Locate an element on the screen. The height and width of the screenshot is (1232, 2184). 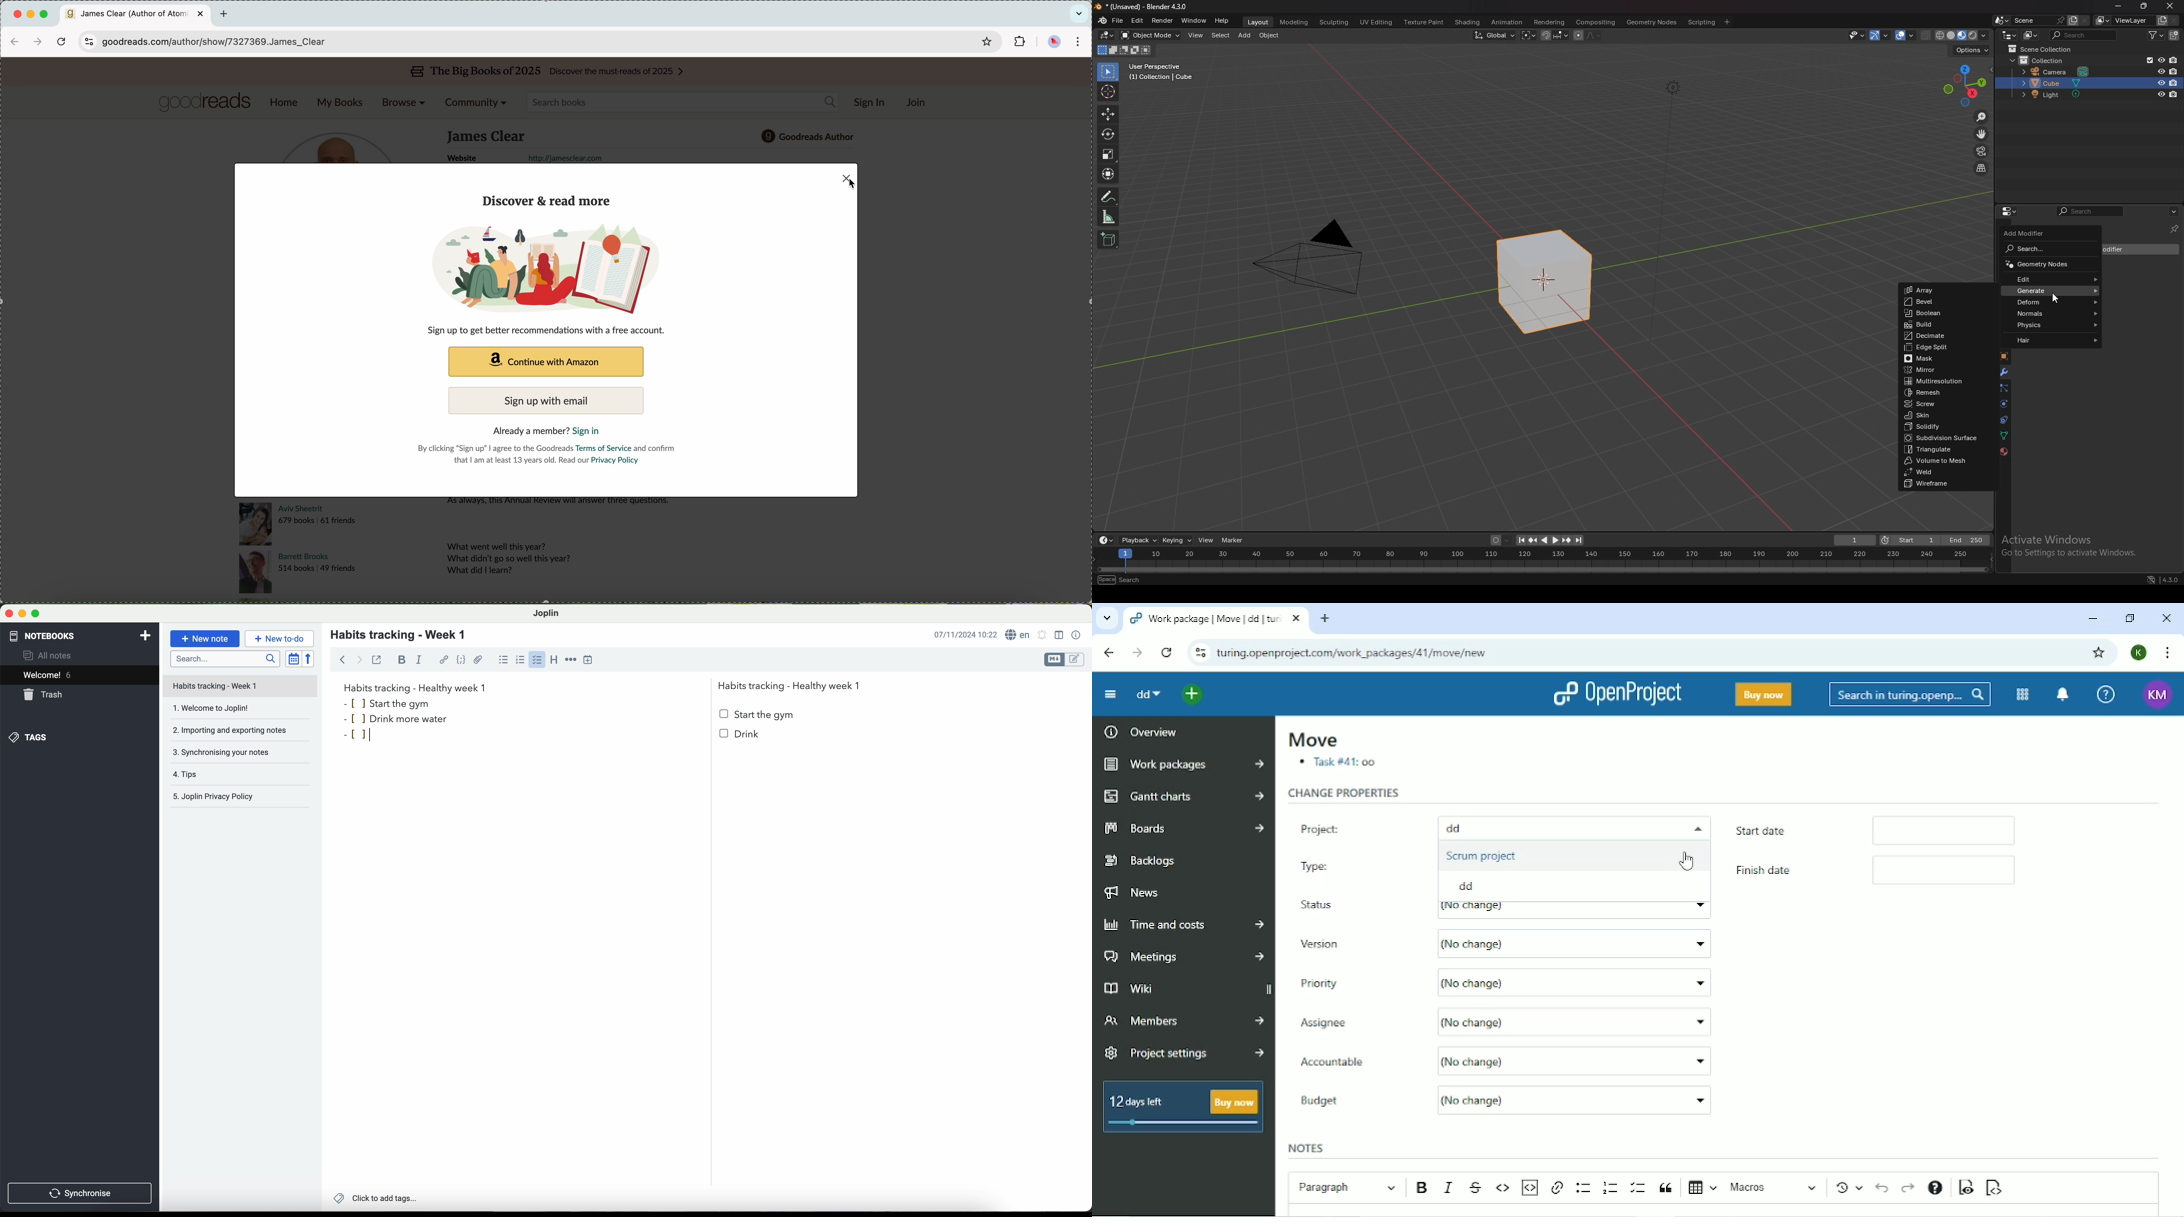
date and hour is located at coordinates (965, 634).